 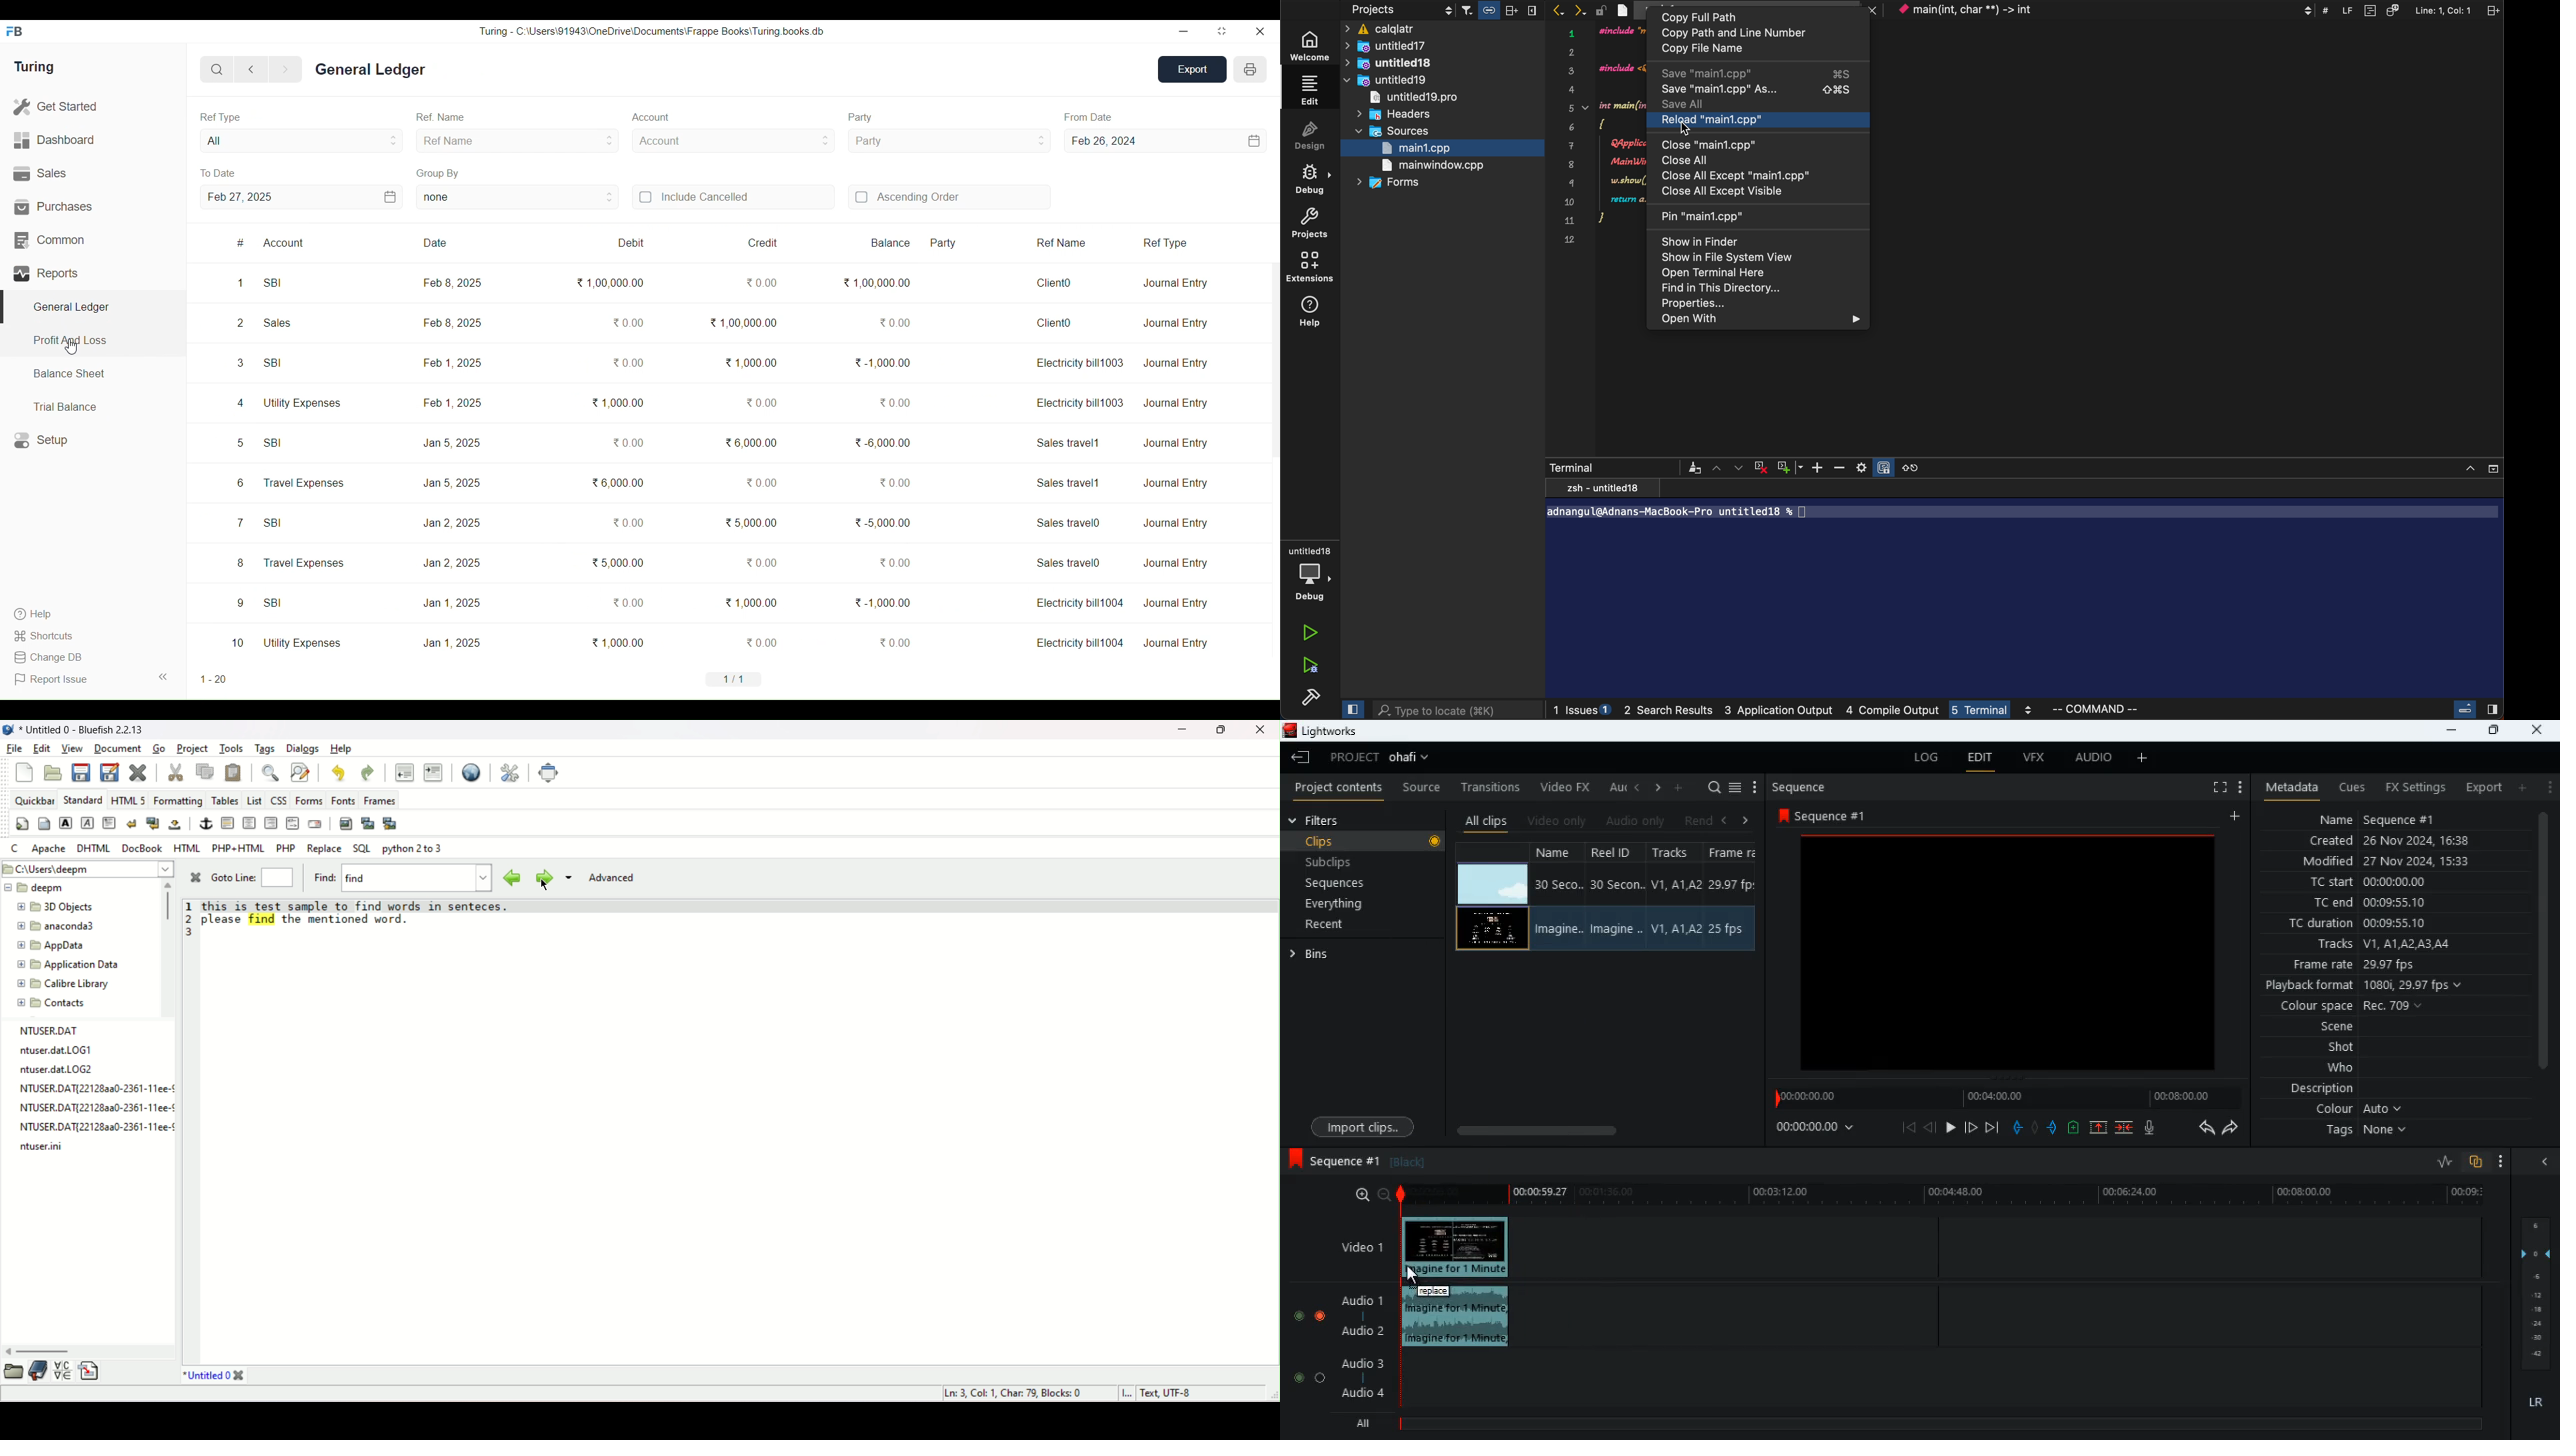 What do you see at coordinates (2363, 1136) in the screenshot?
I see `tags` at bounding box center [2363, 1136].